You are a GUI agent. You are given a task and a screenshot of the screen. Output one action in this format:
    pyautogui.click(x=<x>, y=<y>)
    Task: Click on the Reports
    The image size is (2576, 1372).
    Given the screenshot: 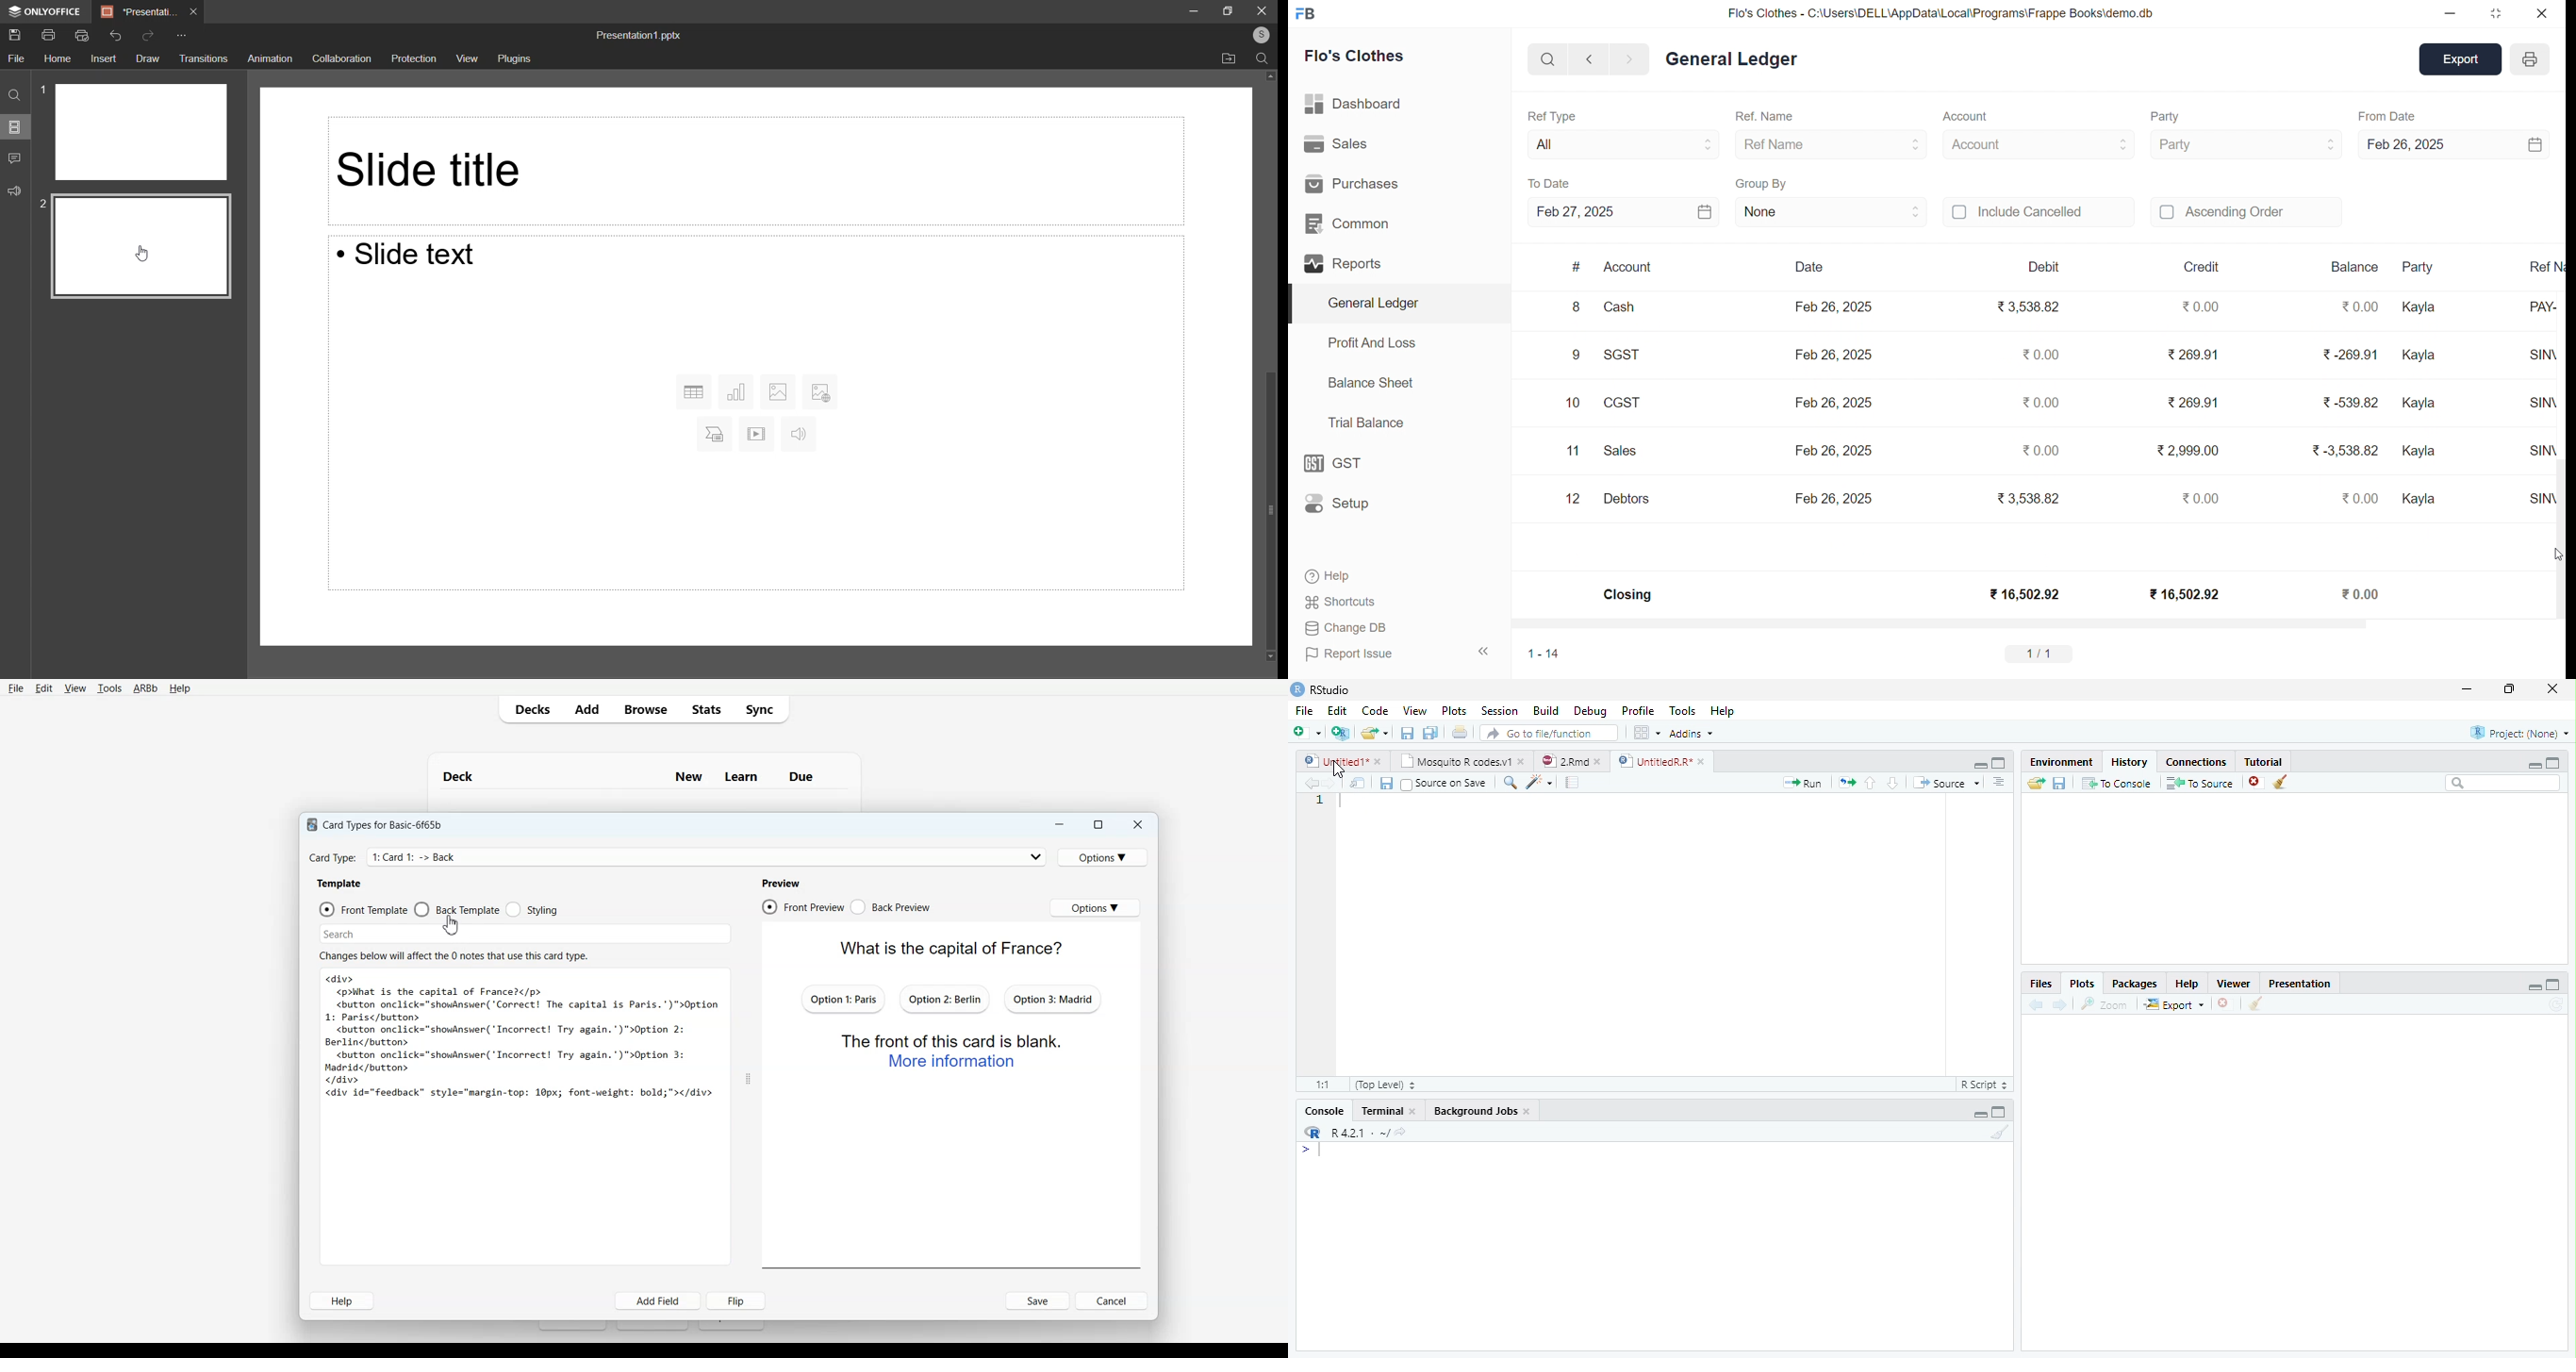 What is the action you would take?
    pyautogui.click(x=1345, y=262)
    